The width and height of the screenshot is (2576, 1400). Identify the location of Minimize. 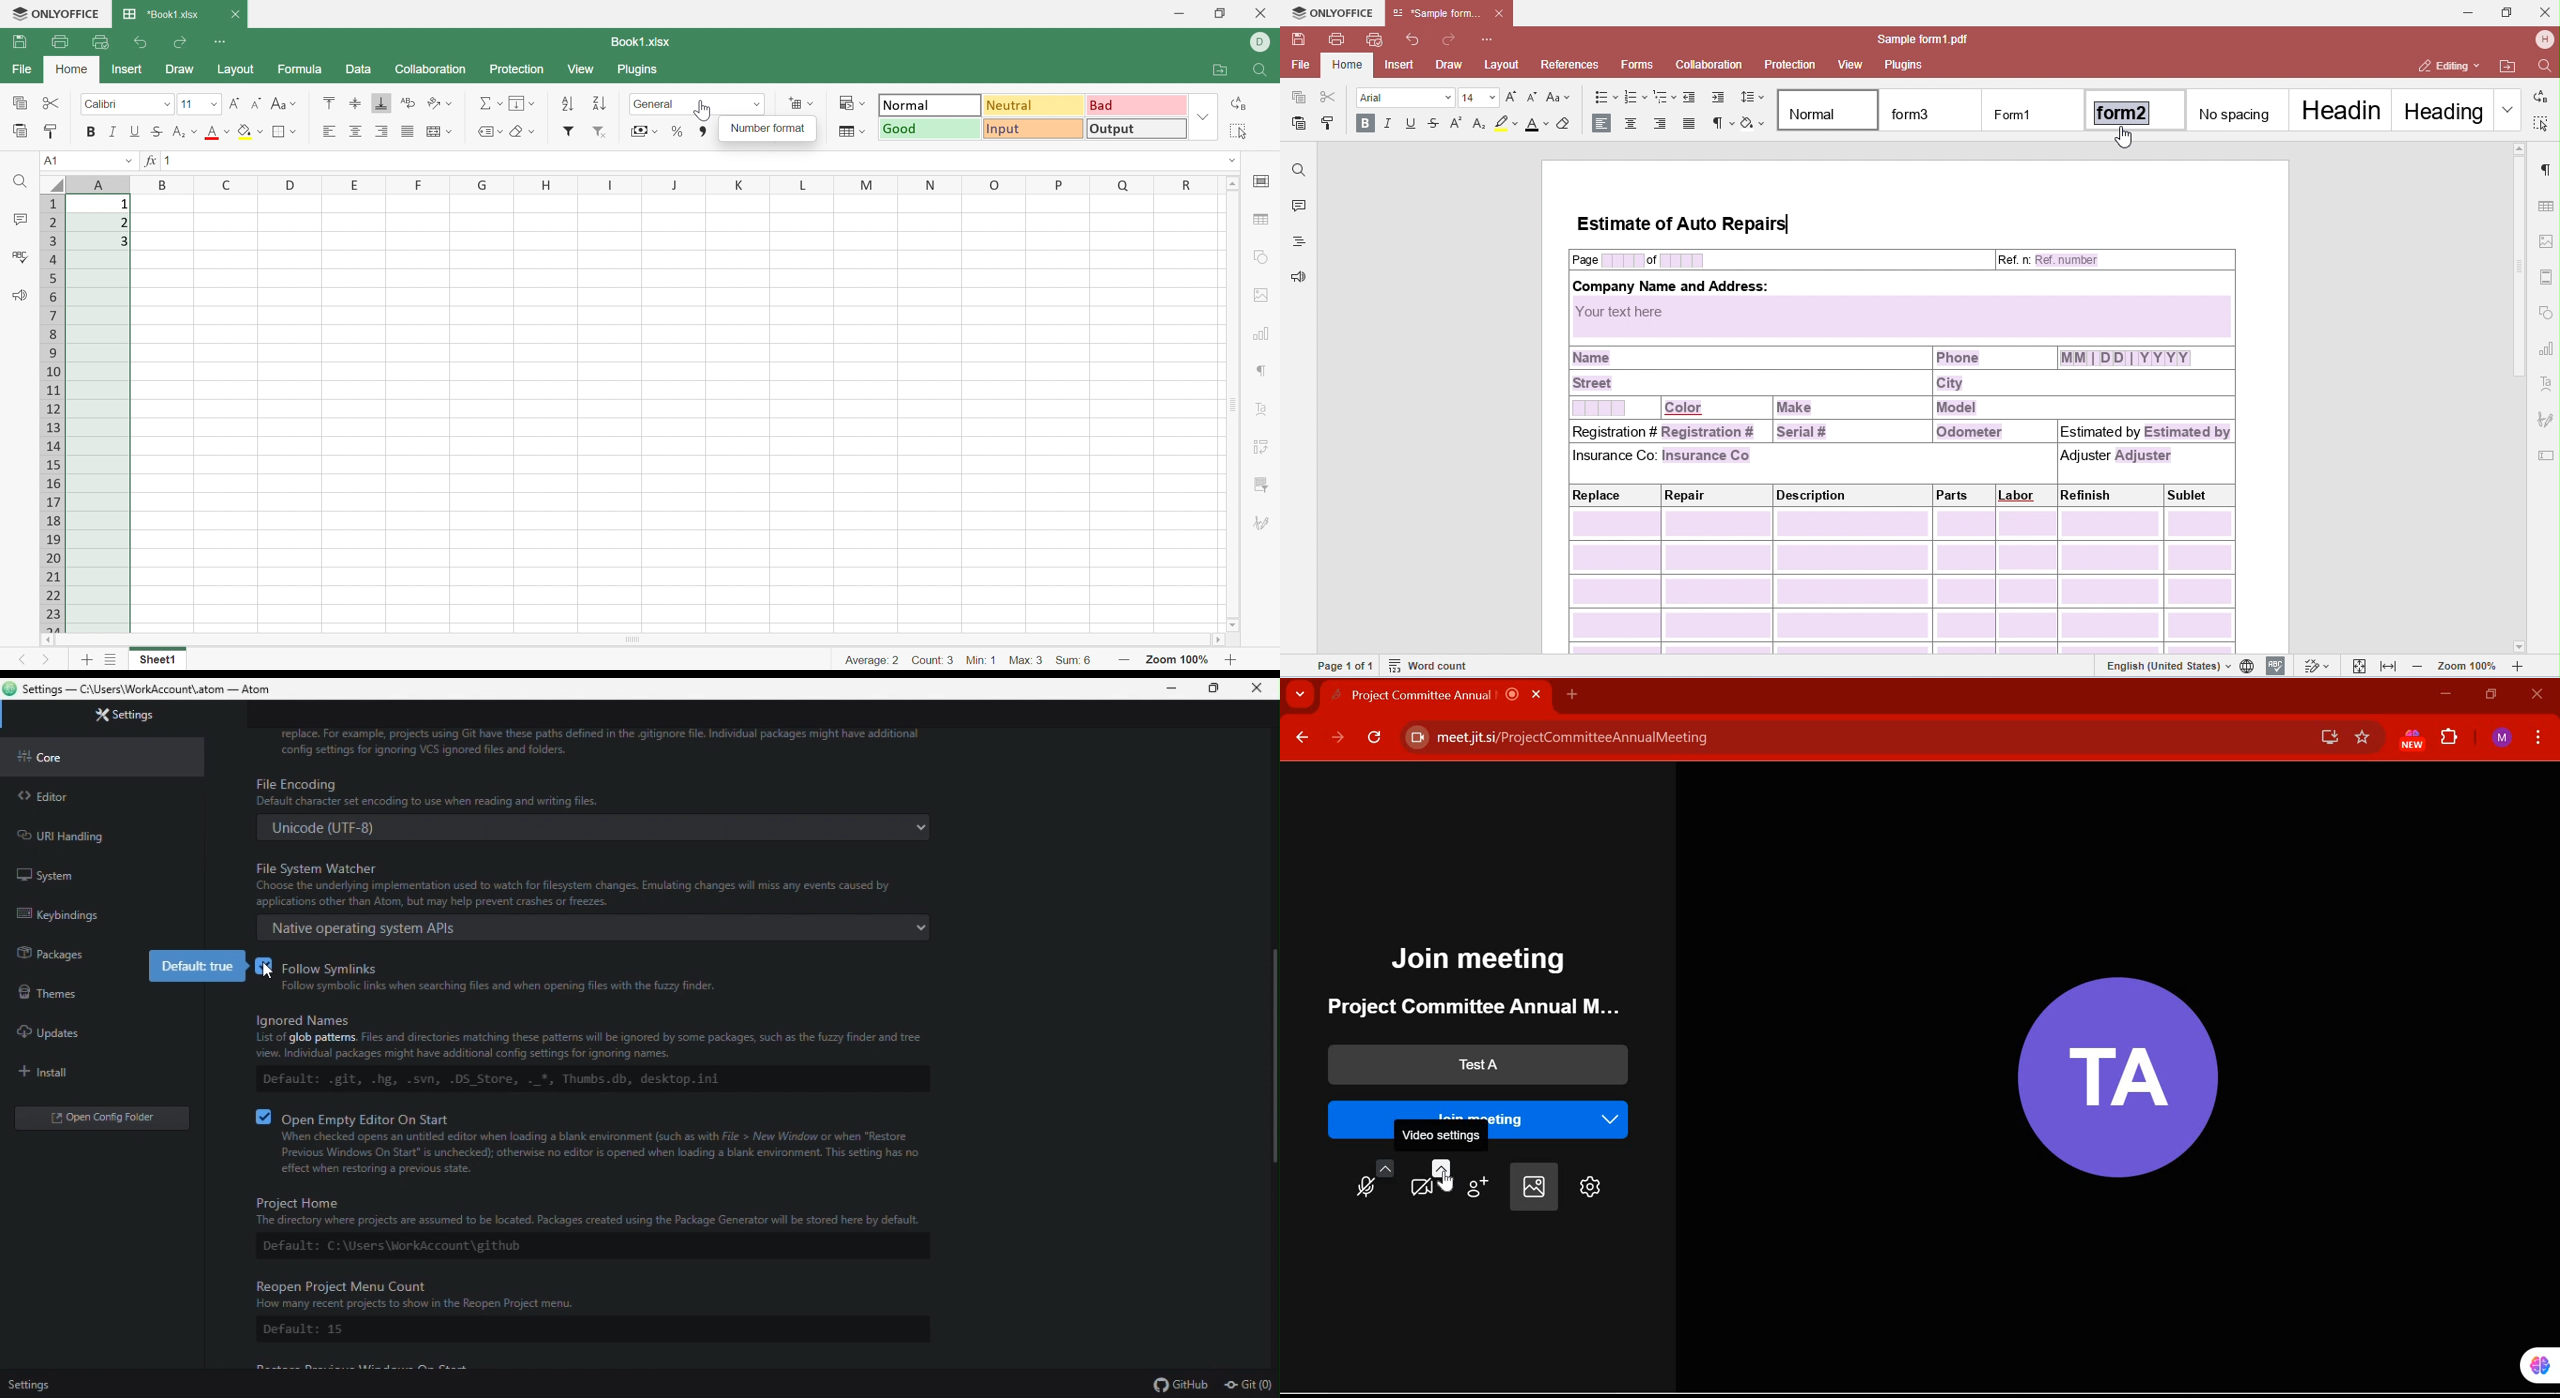
(1180, 16).